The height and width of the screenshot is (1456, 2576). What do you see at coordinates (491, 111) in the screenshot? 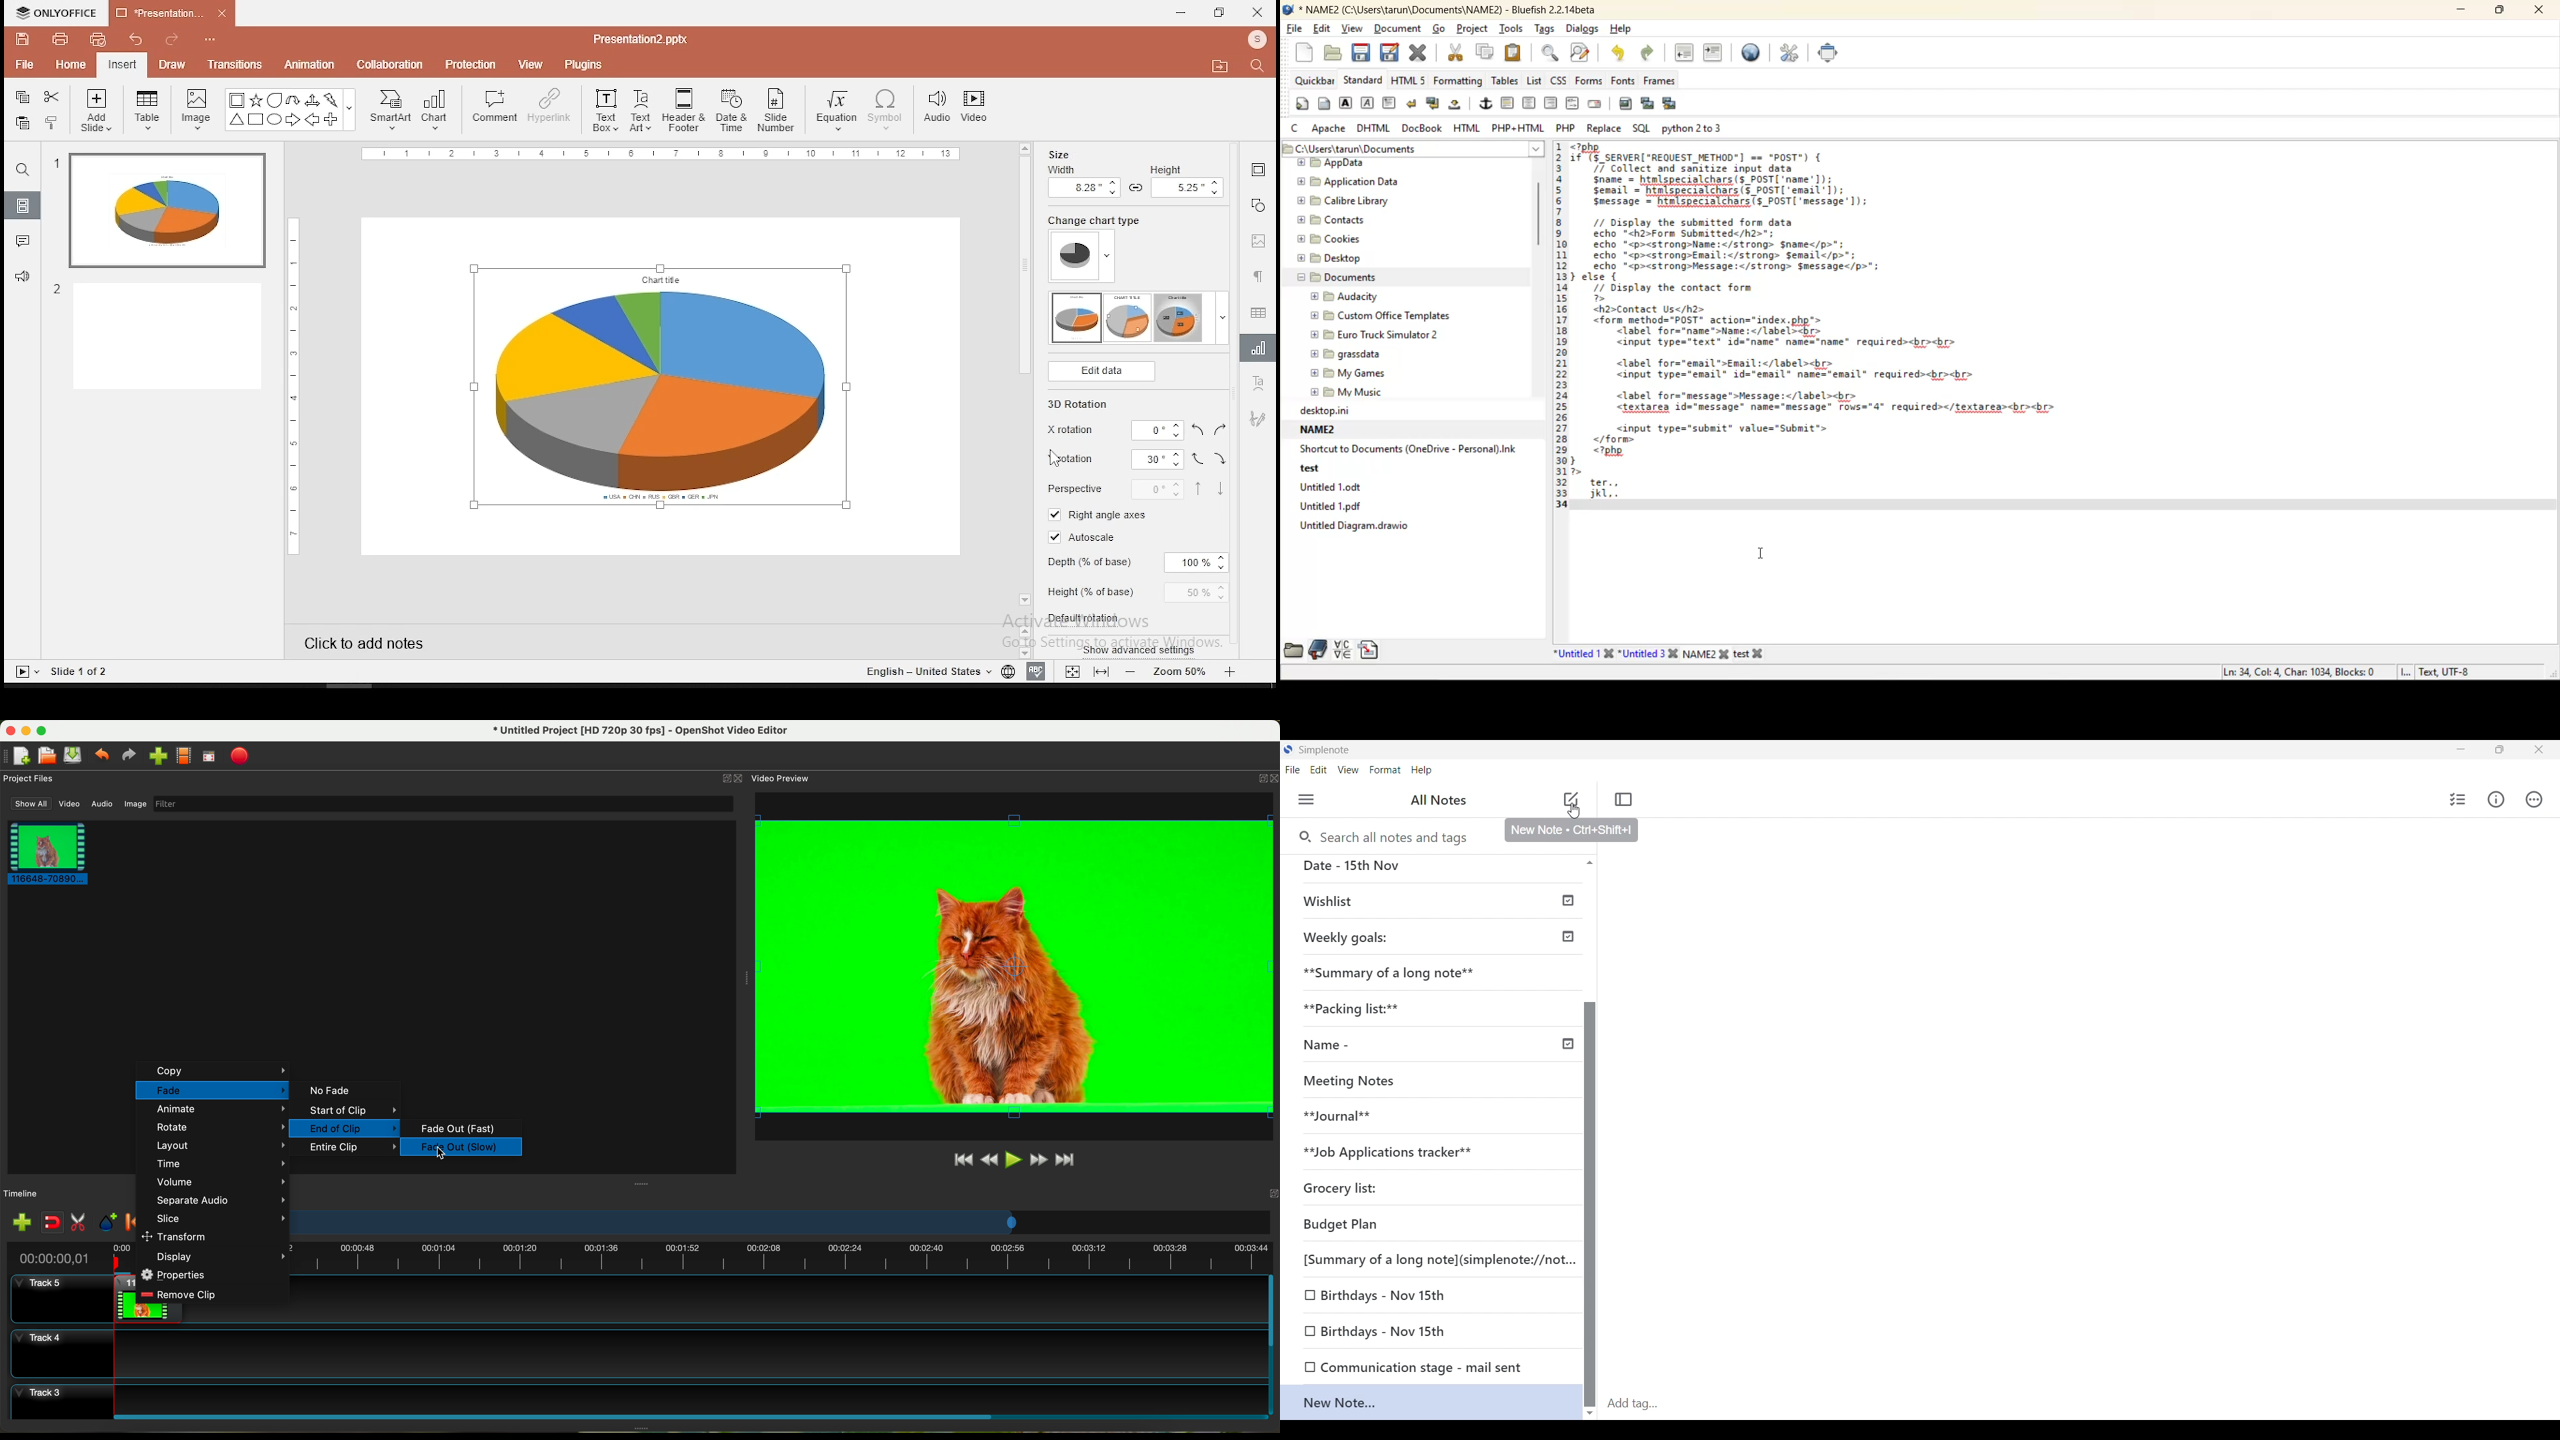
I see `comment` at bounding box center [491, 111].